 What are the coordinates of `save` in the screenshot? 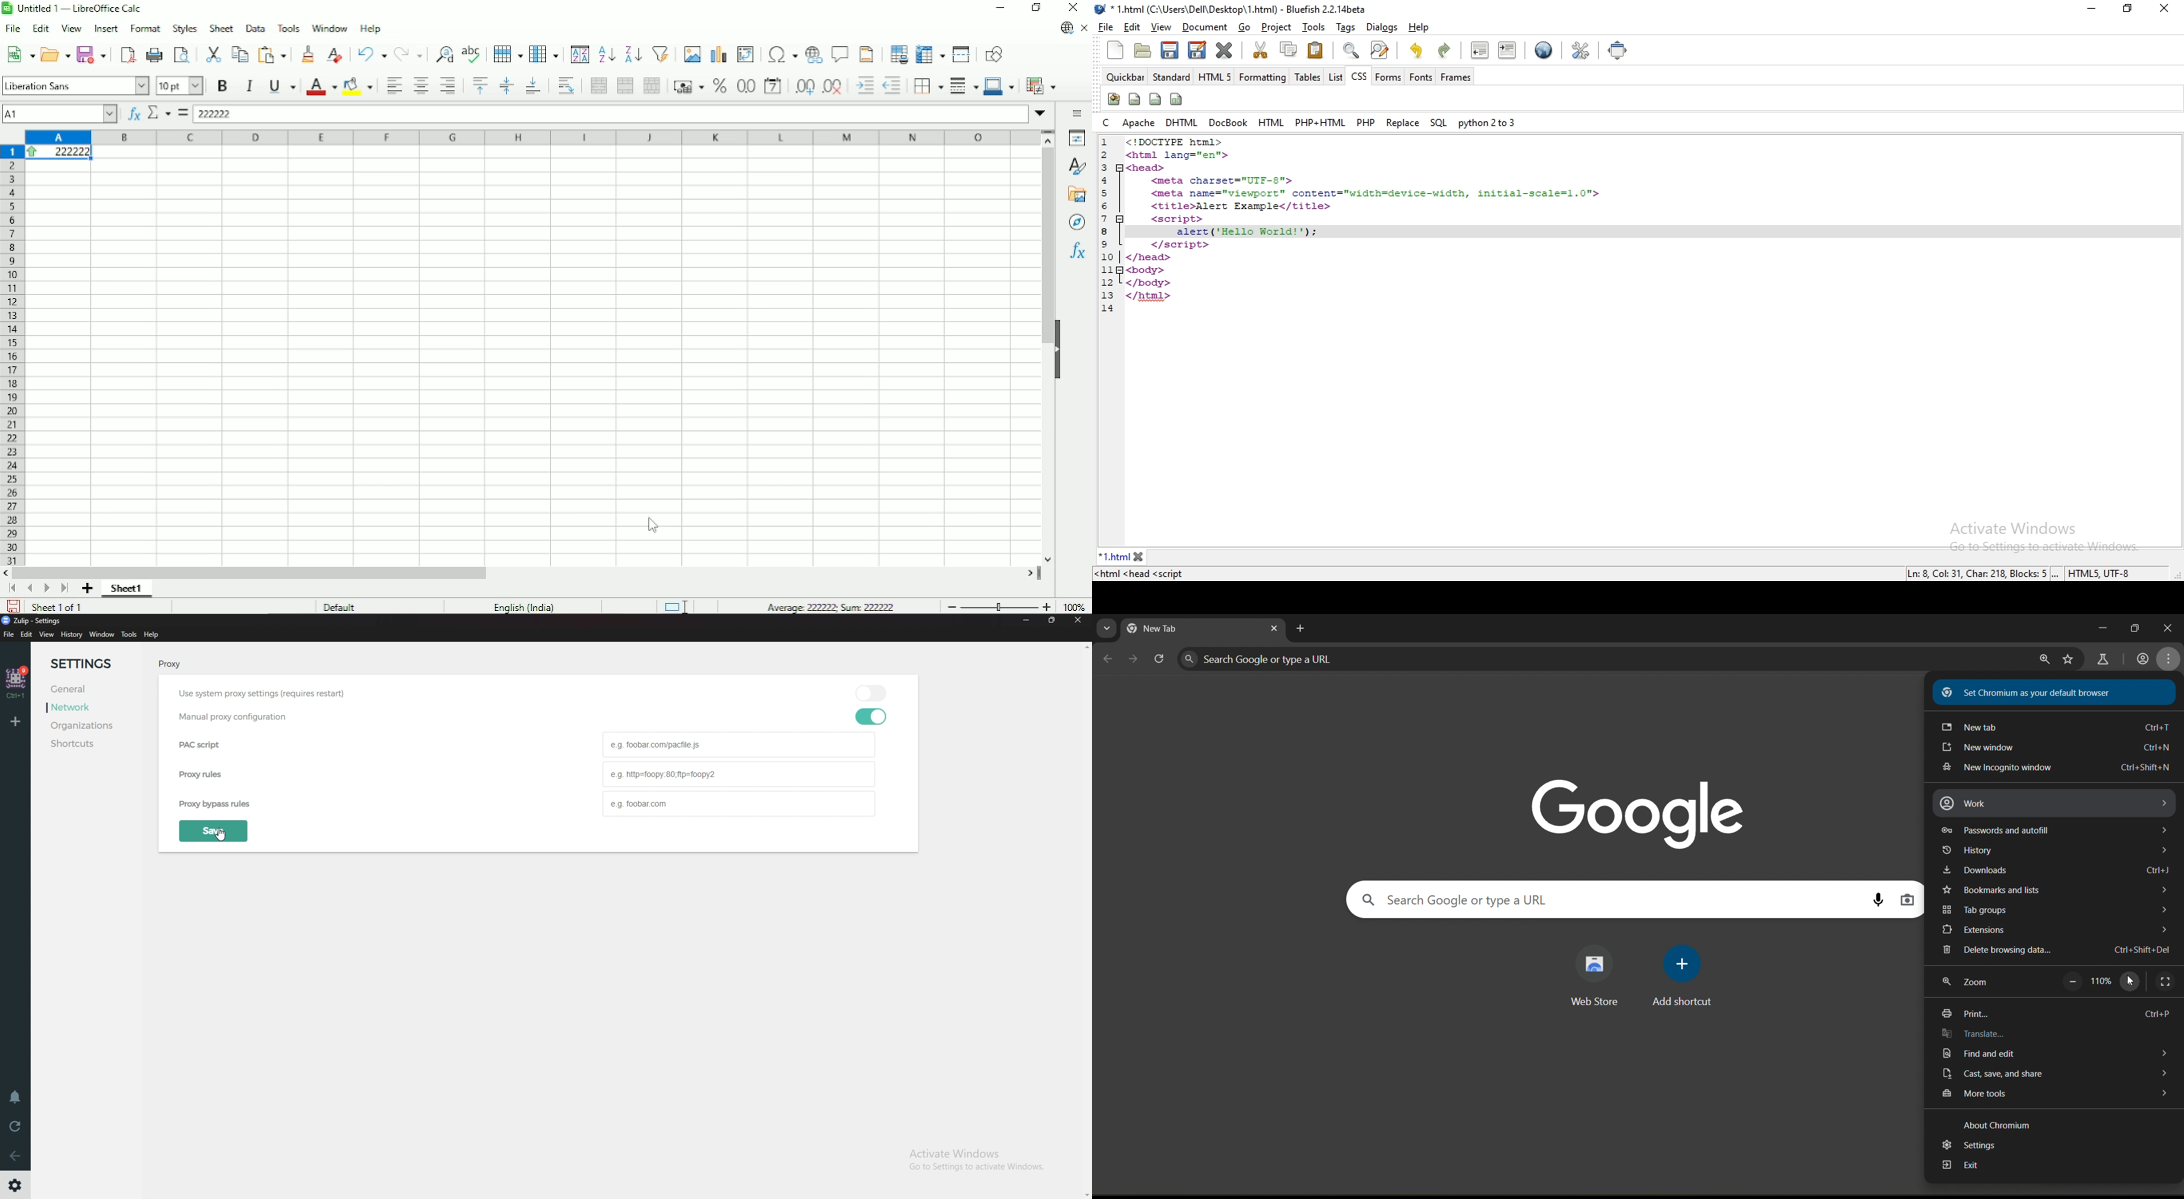 It's located at (1171, 50).